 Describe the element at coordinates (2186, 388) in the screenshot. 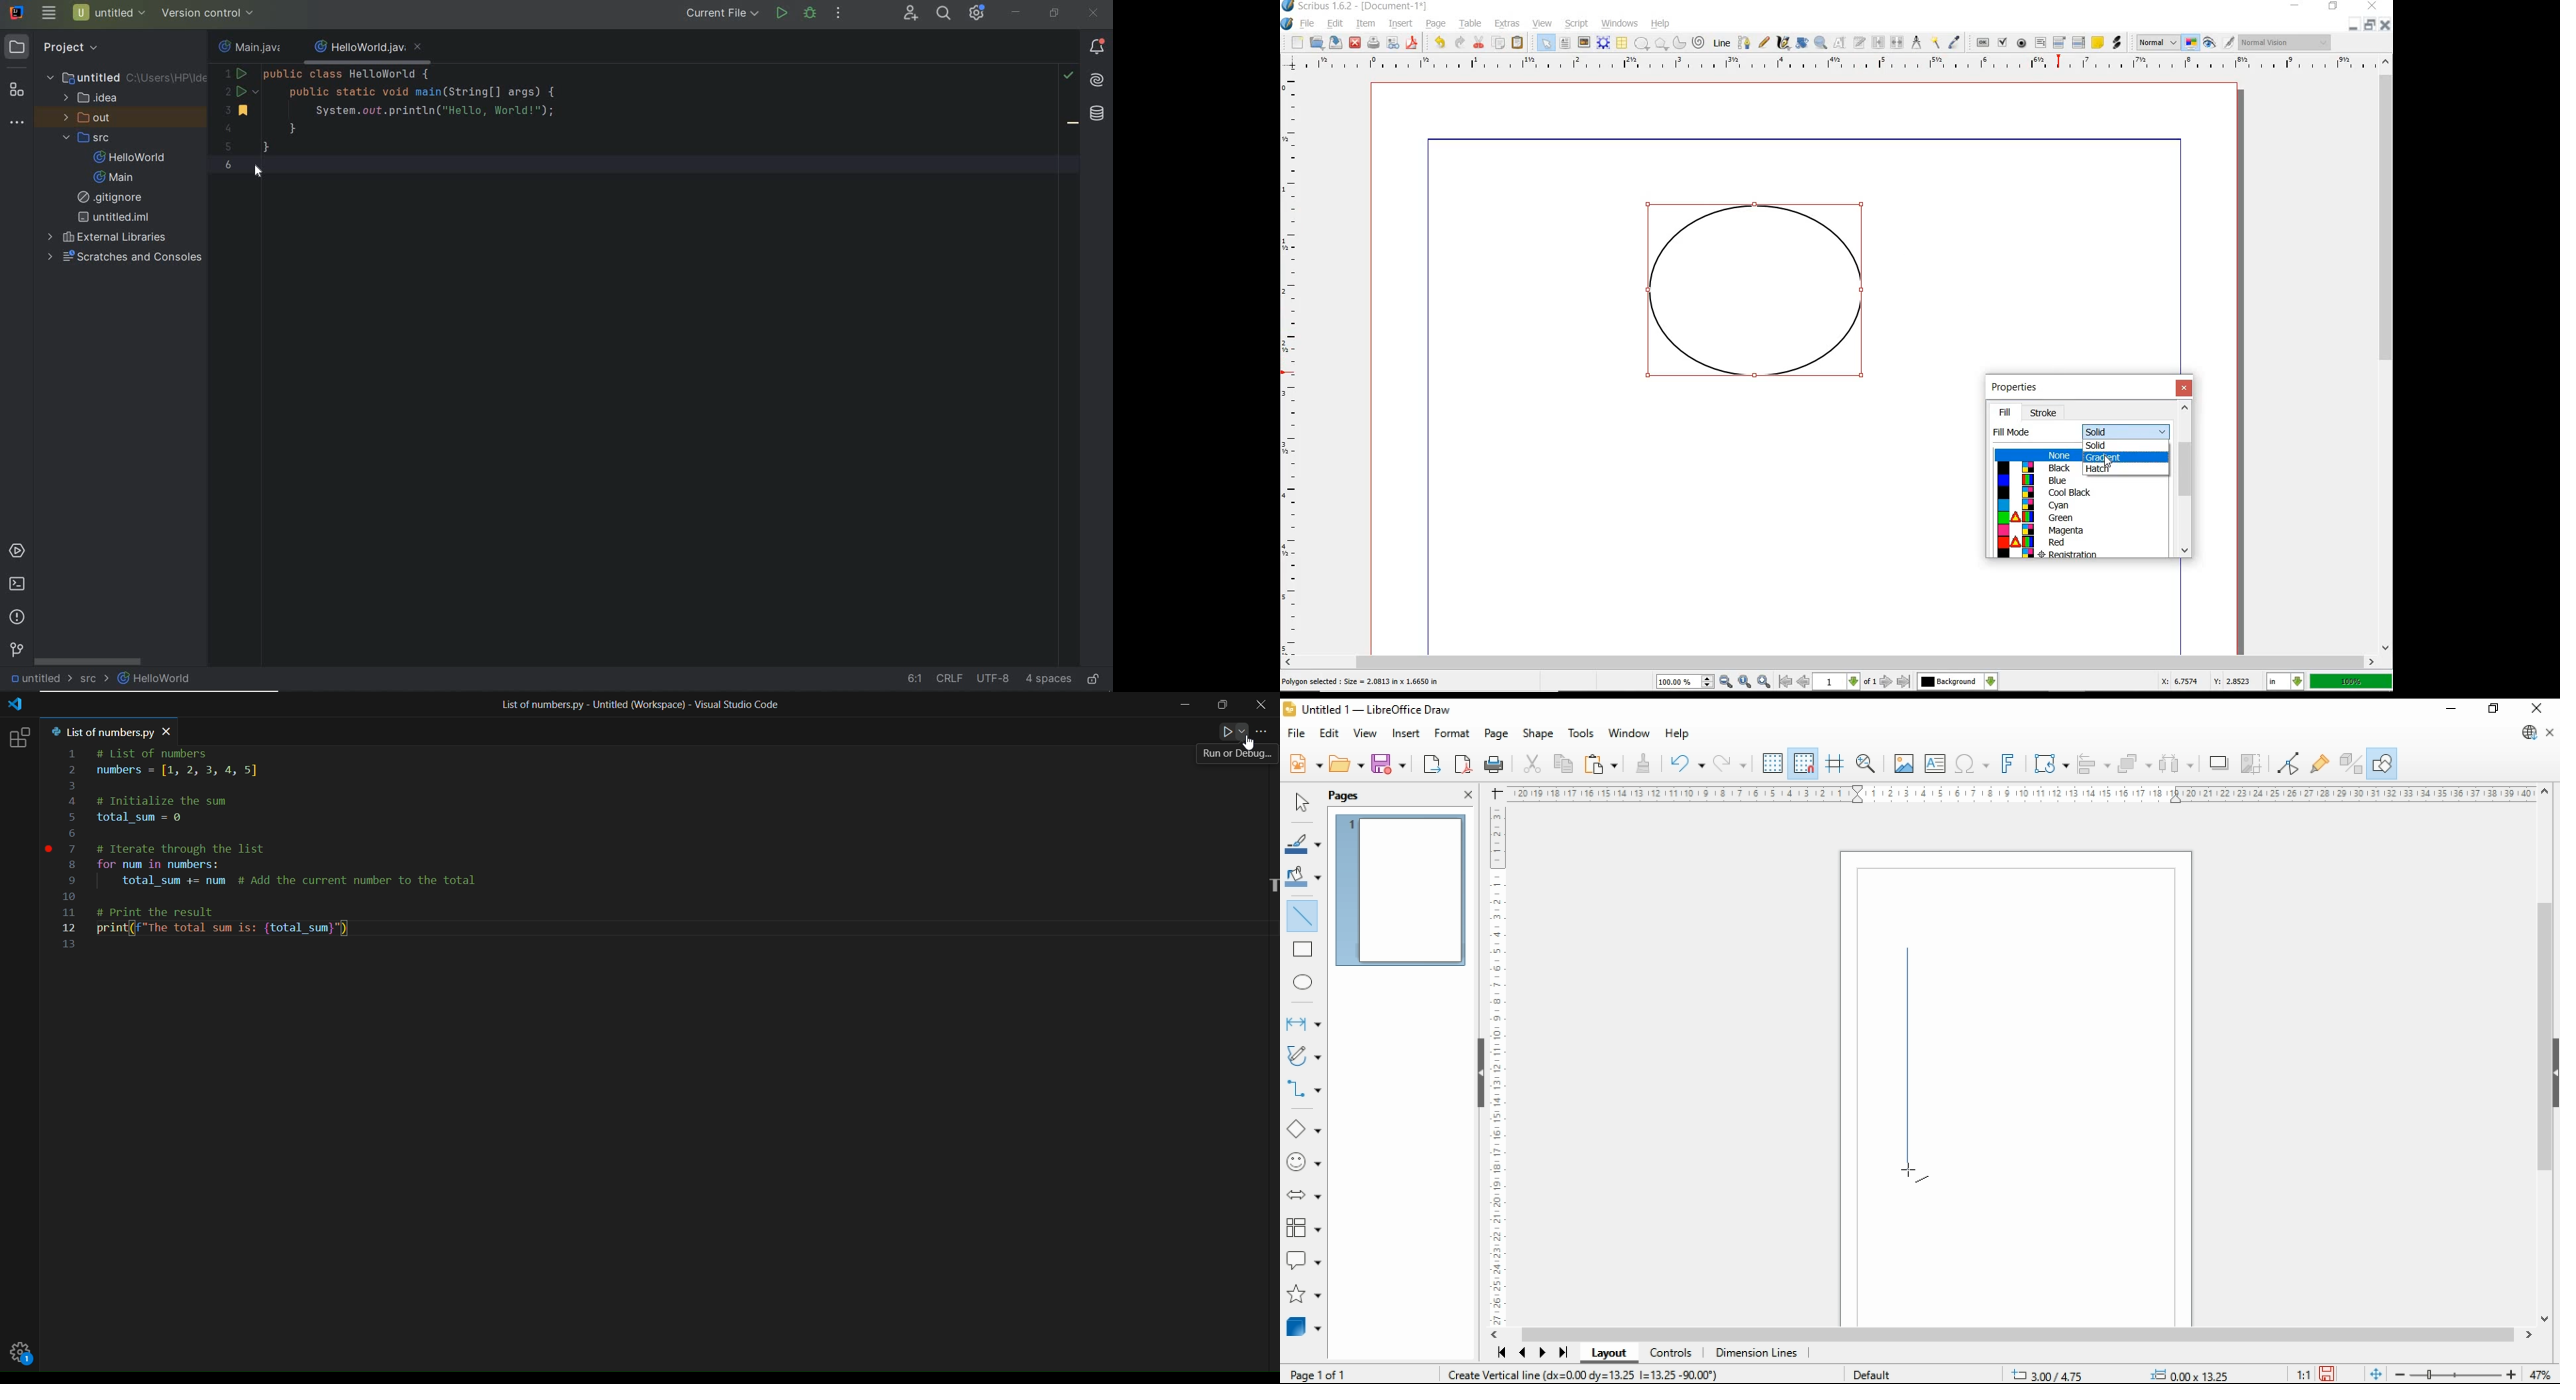

I see `close` at that location.